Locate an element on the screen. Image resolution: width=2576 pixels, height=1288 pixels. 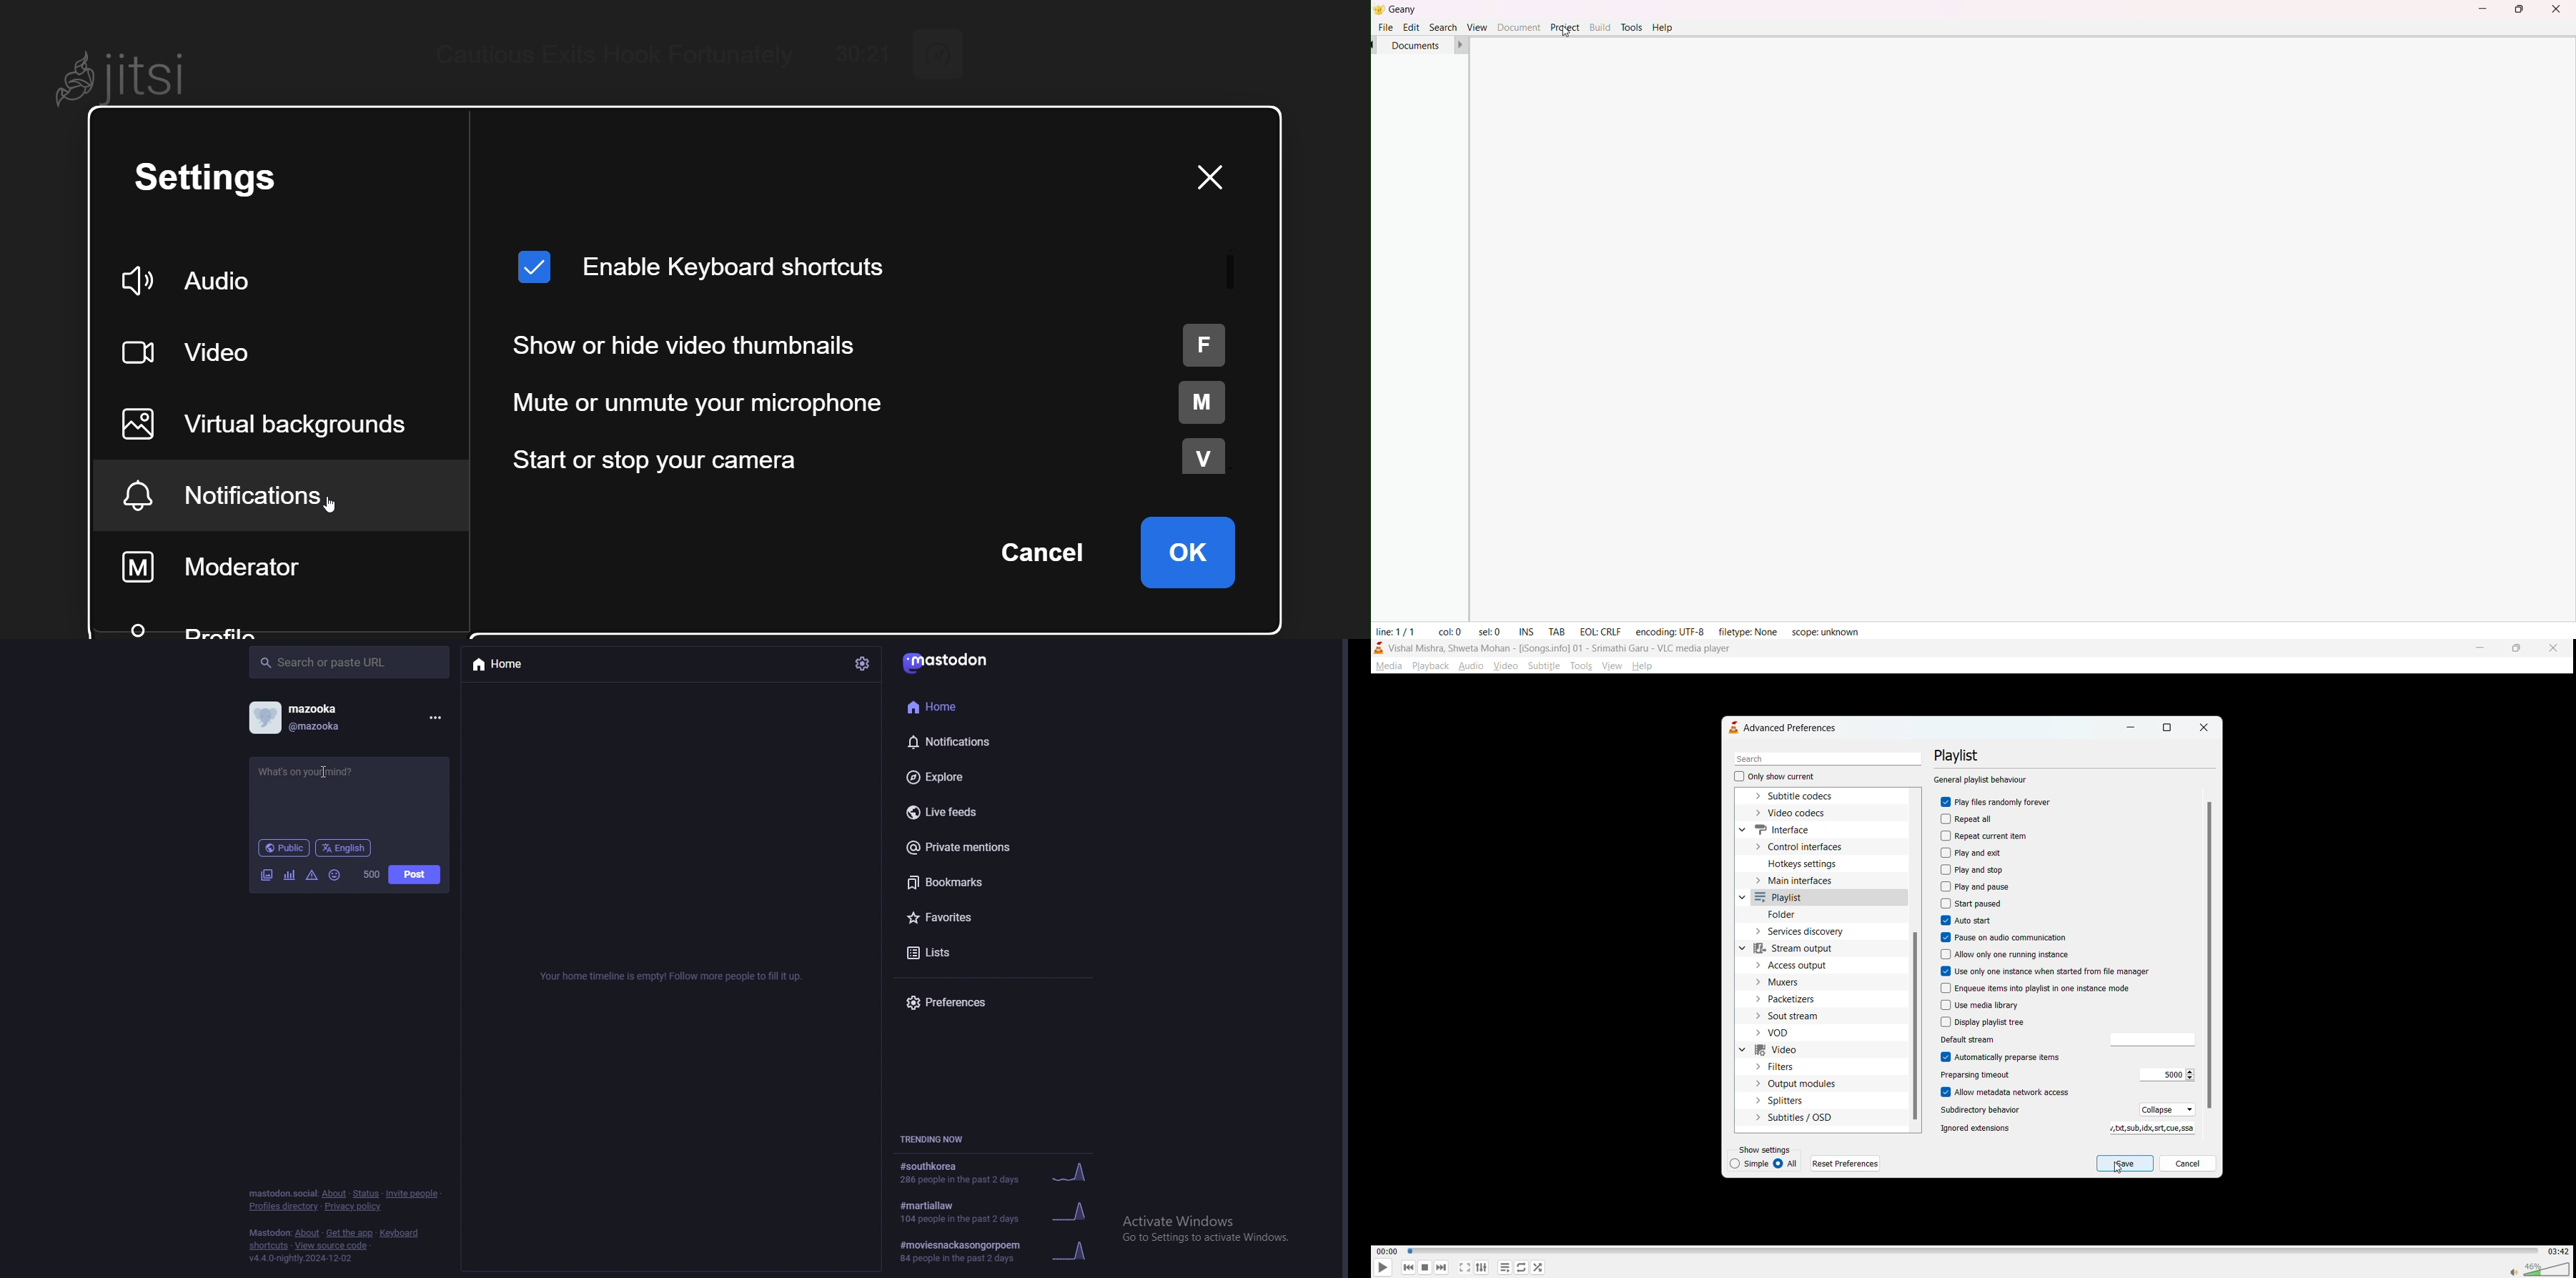
ignored extensions is located at coordinates (2149, 1129).